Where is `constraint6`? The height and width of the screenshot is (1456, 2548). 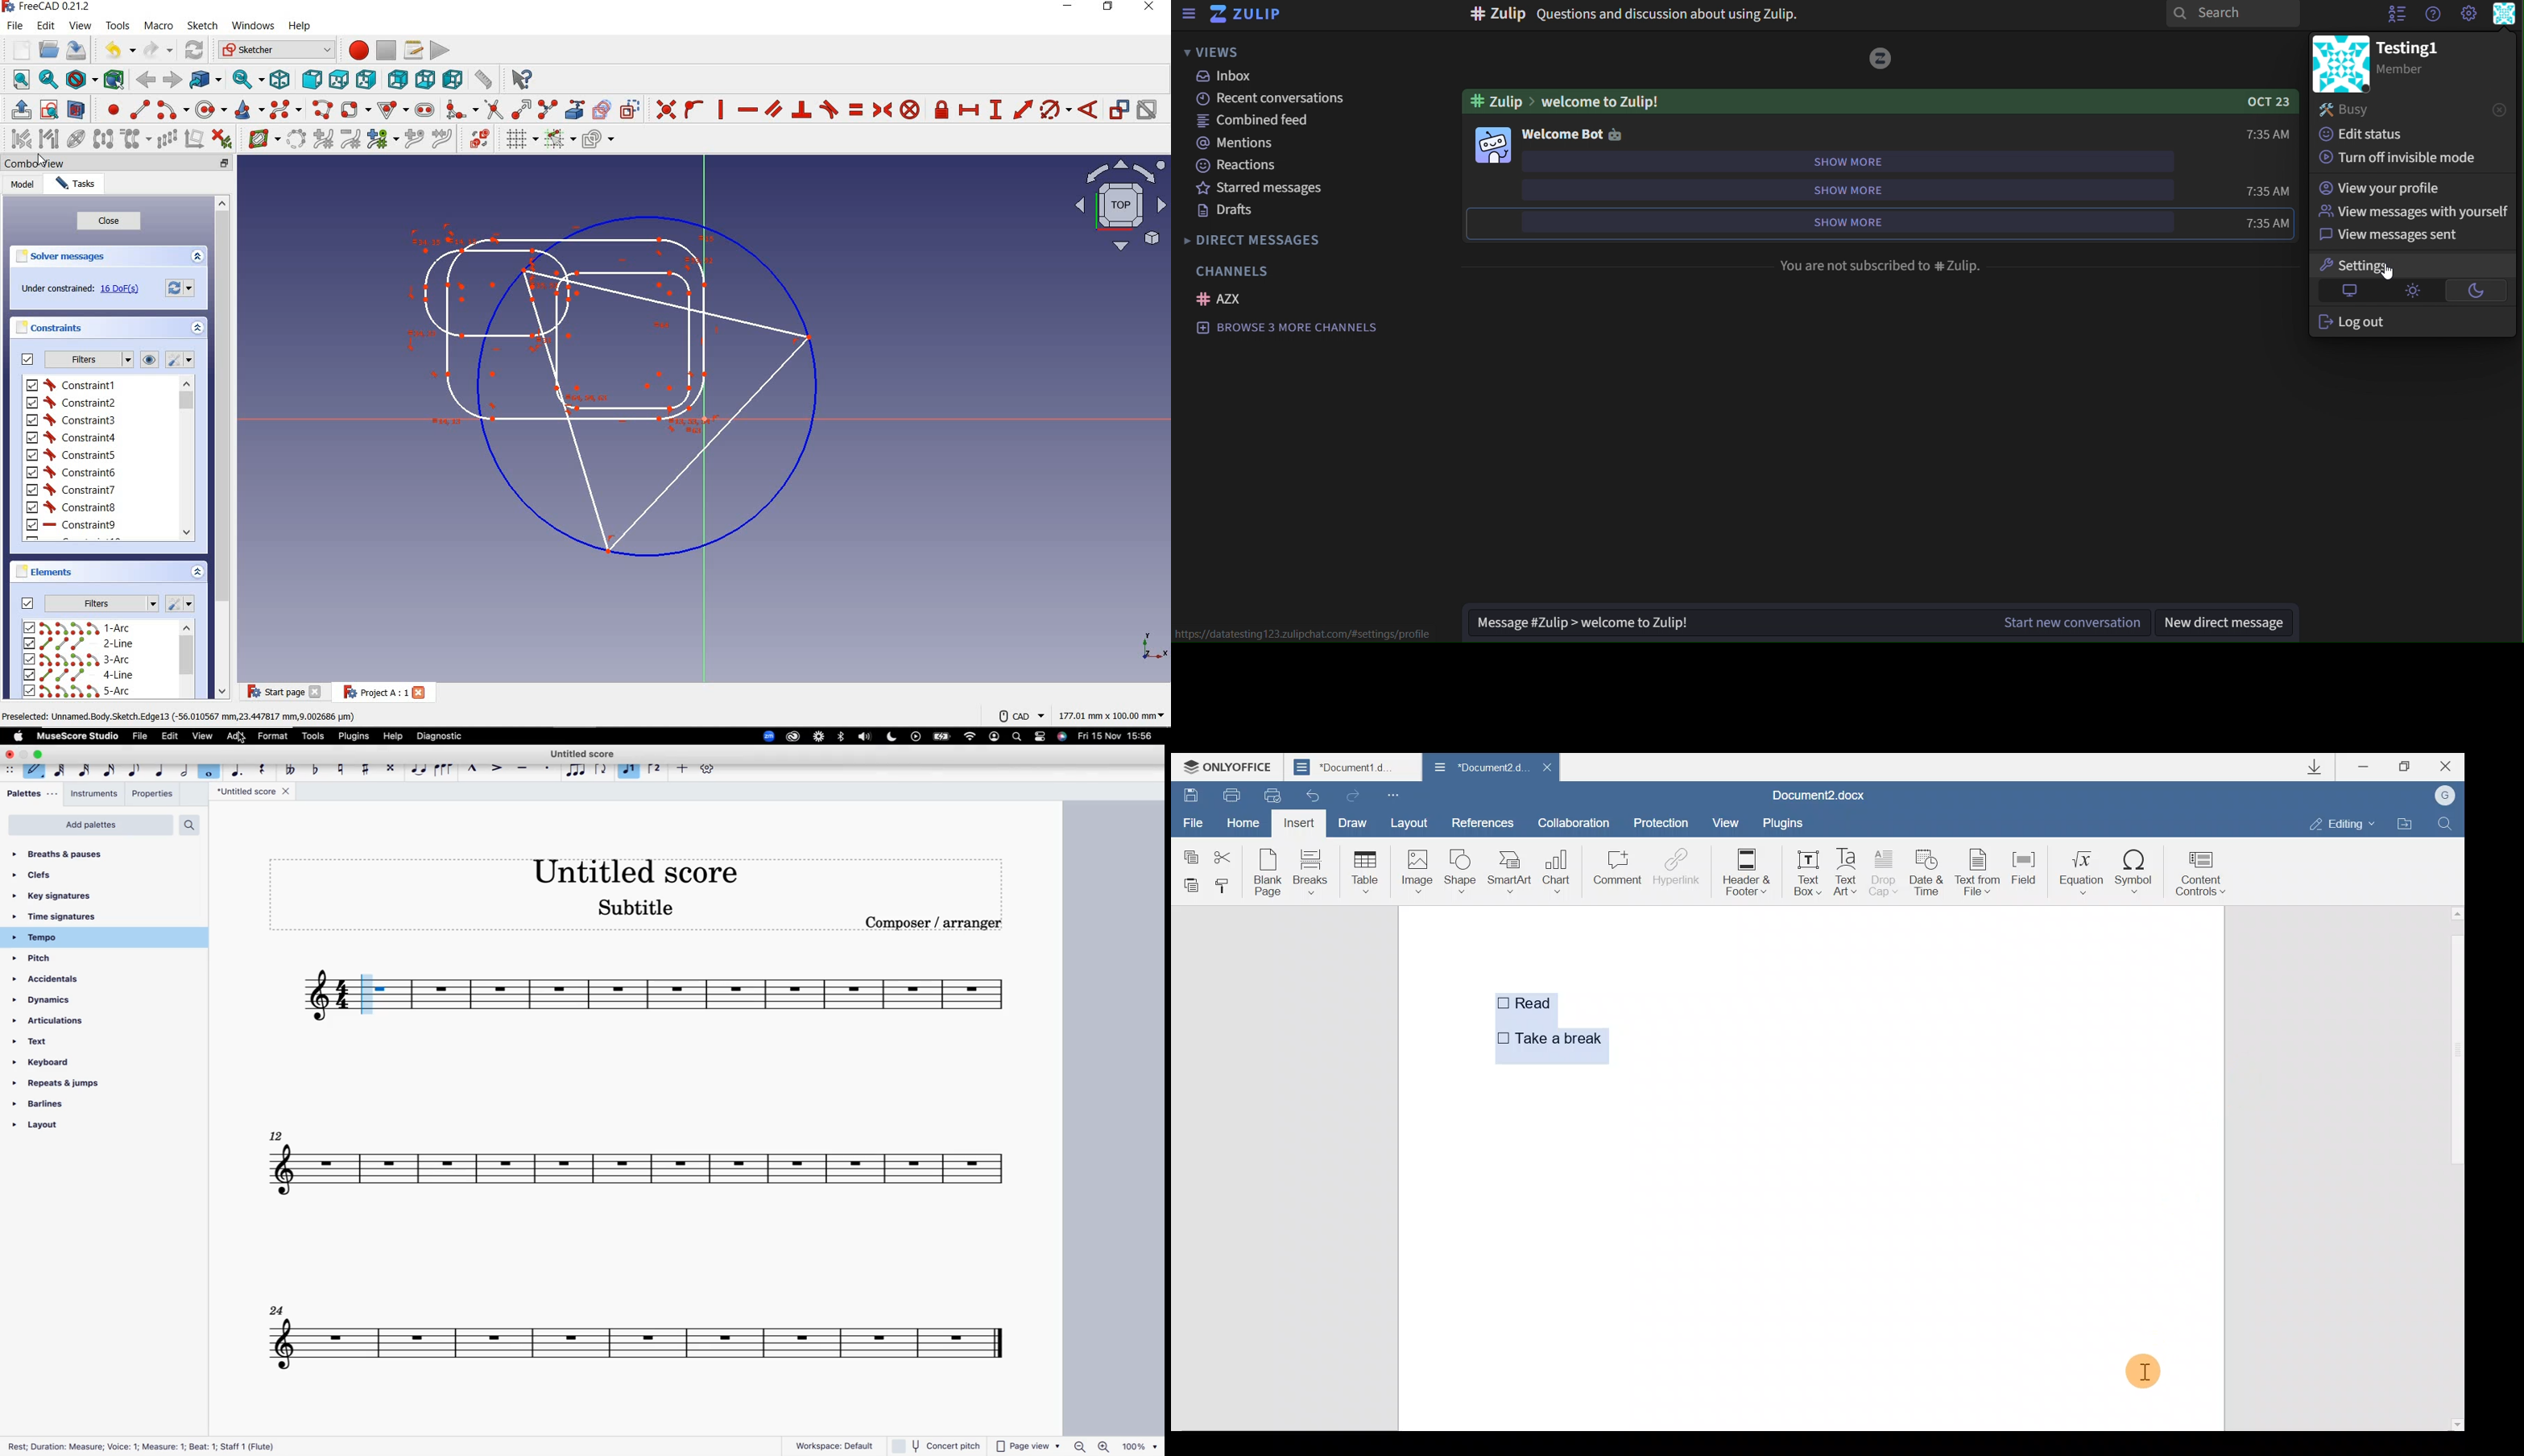
constraint6 is located at coordinates (72, 471).